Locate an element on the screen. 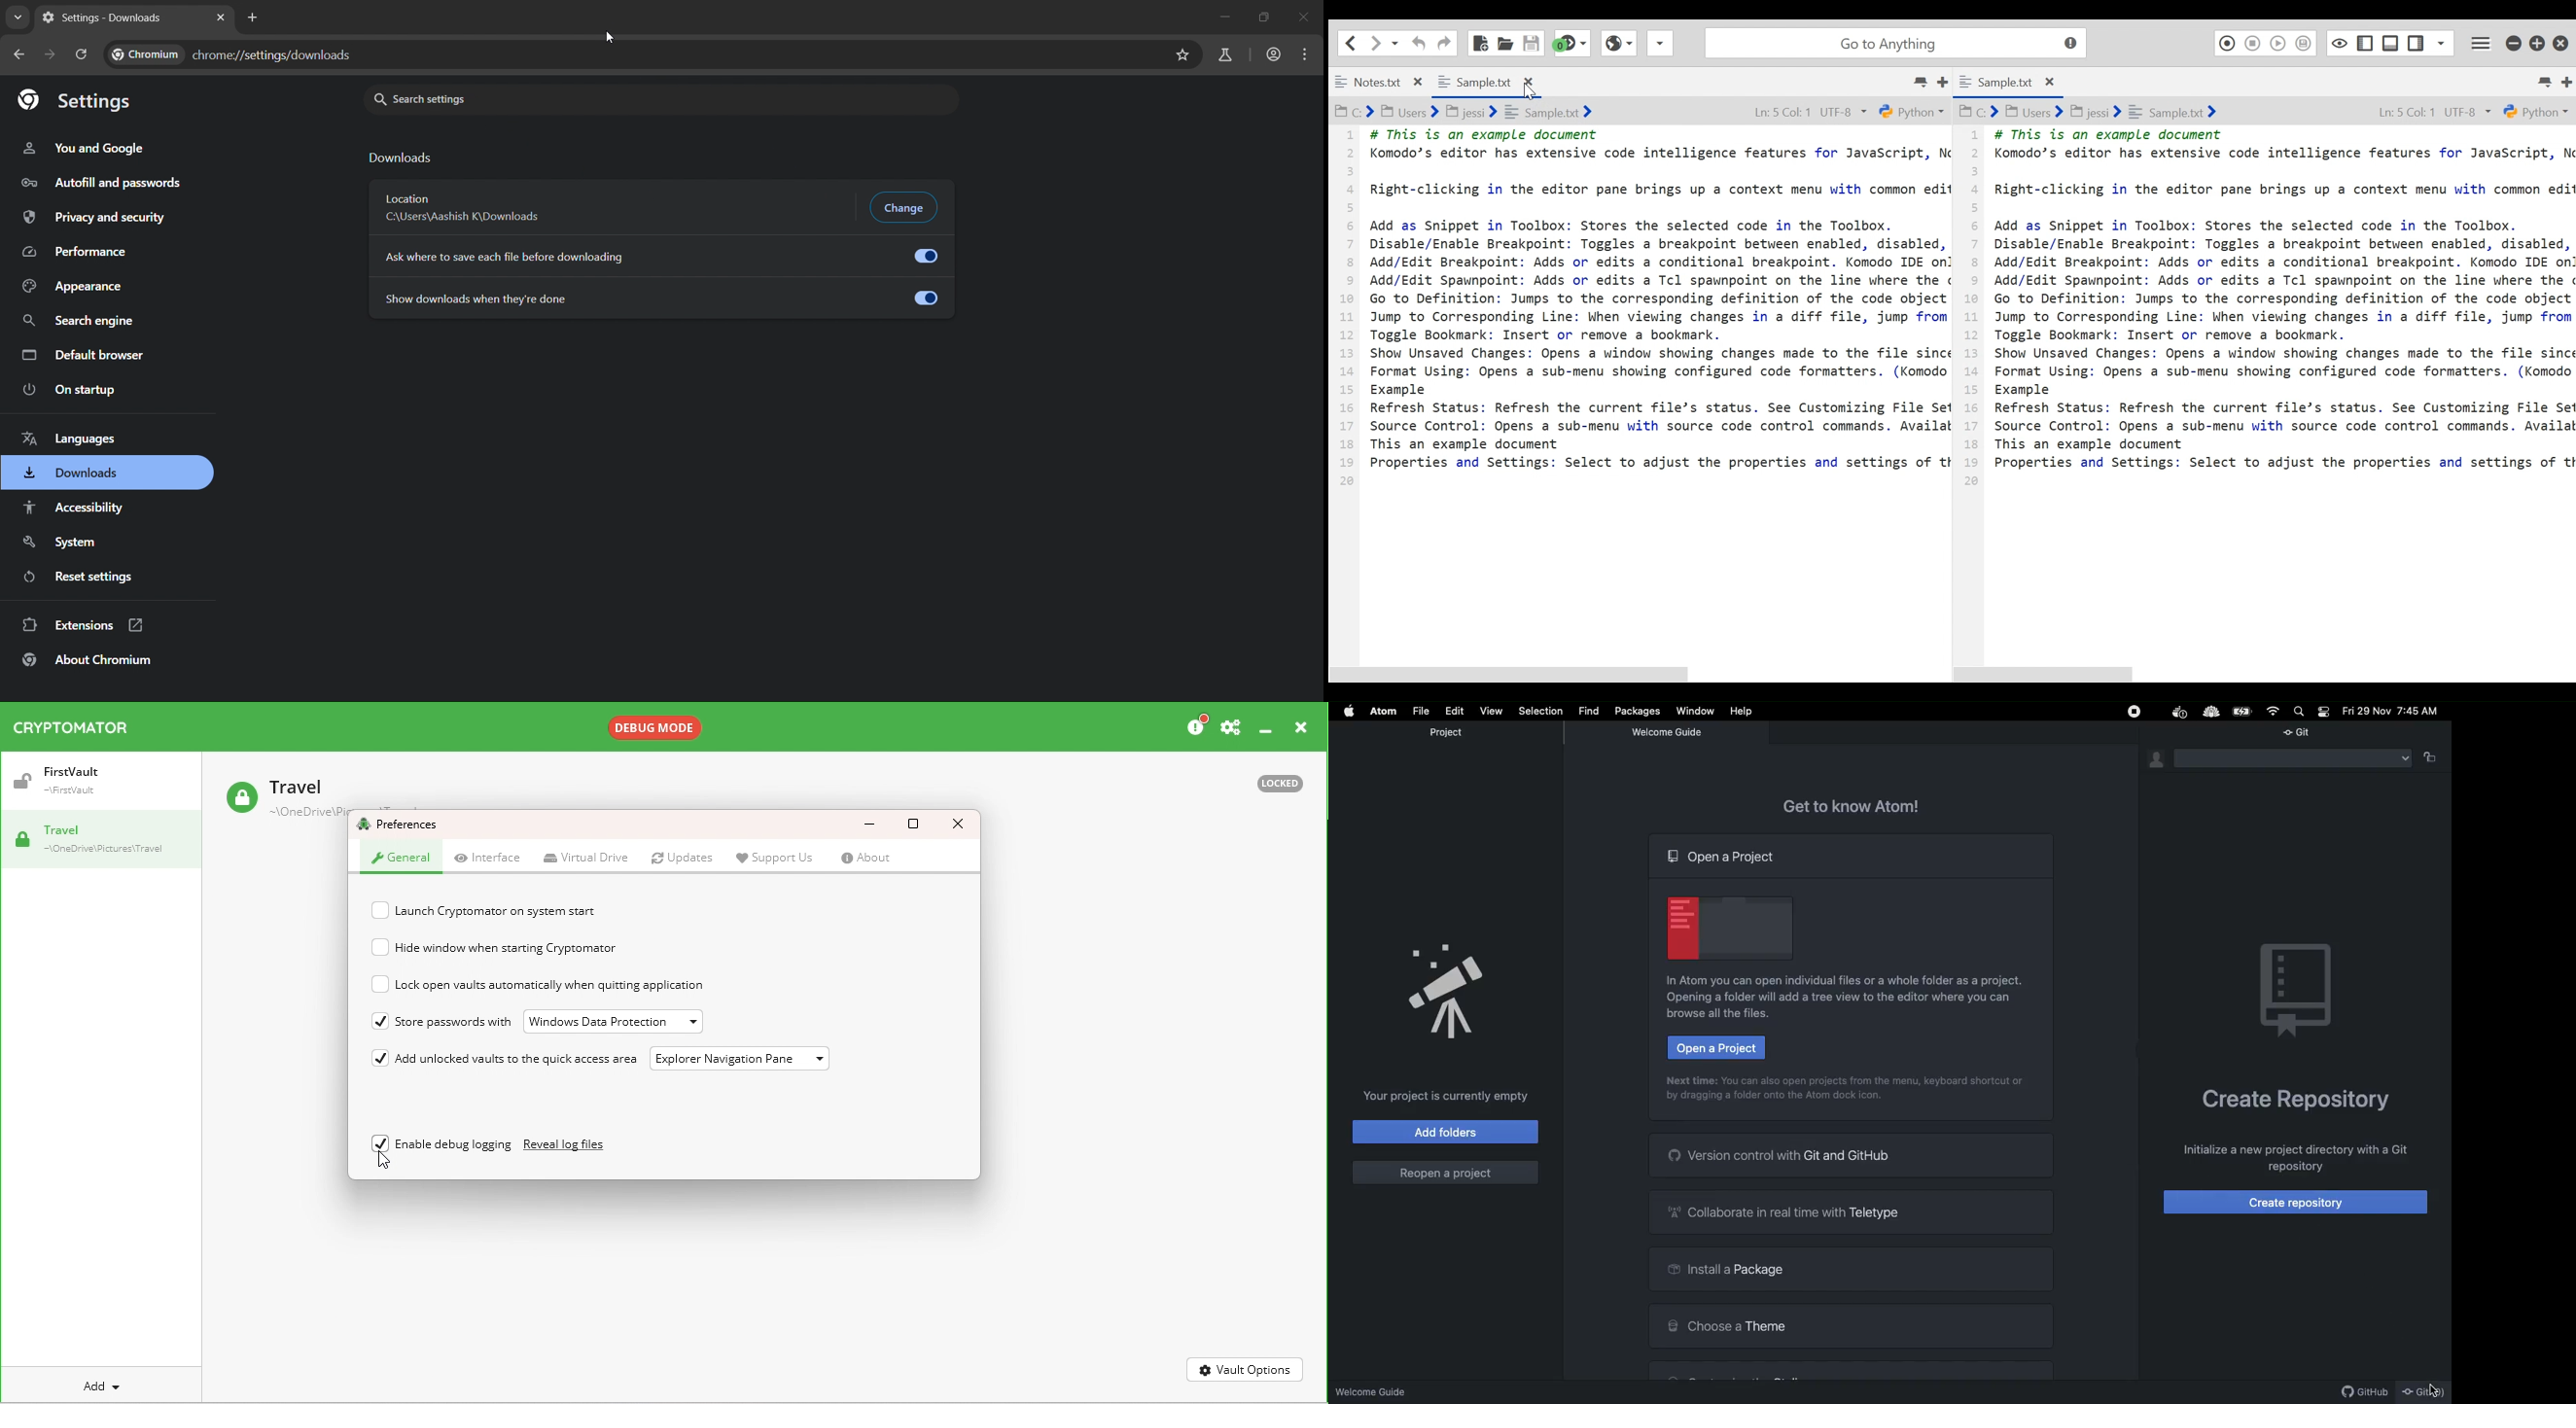  Your project is currently empty is located at coordinates (1448, 1097).